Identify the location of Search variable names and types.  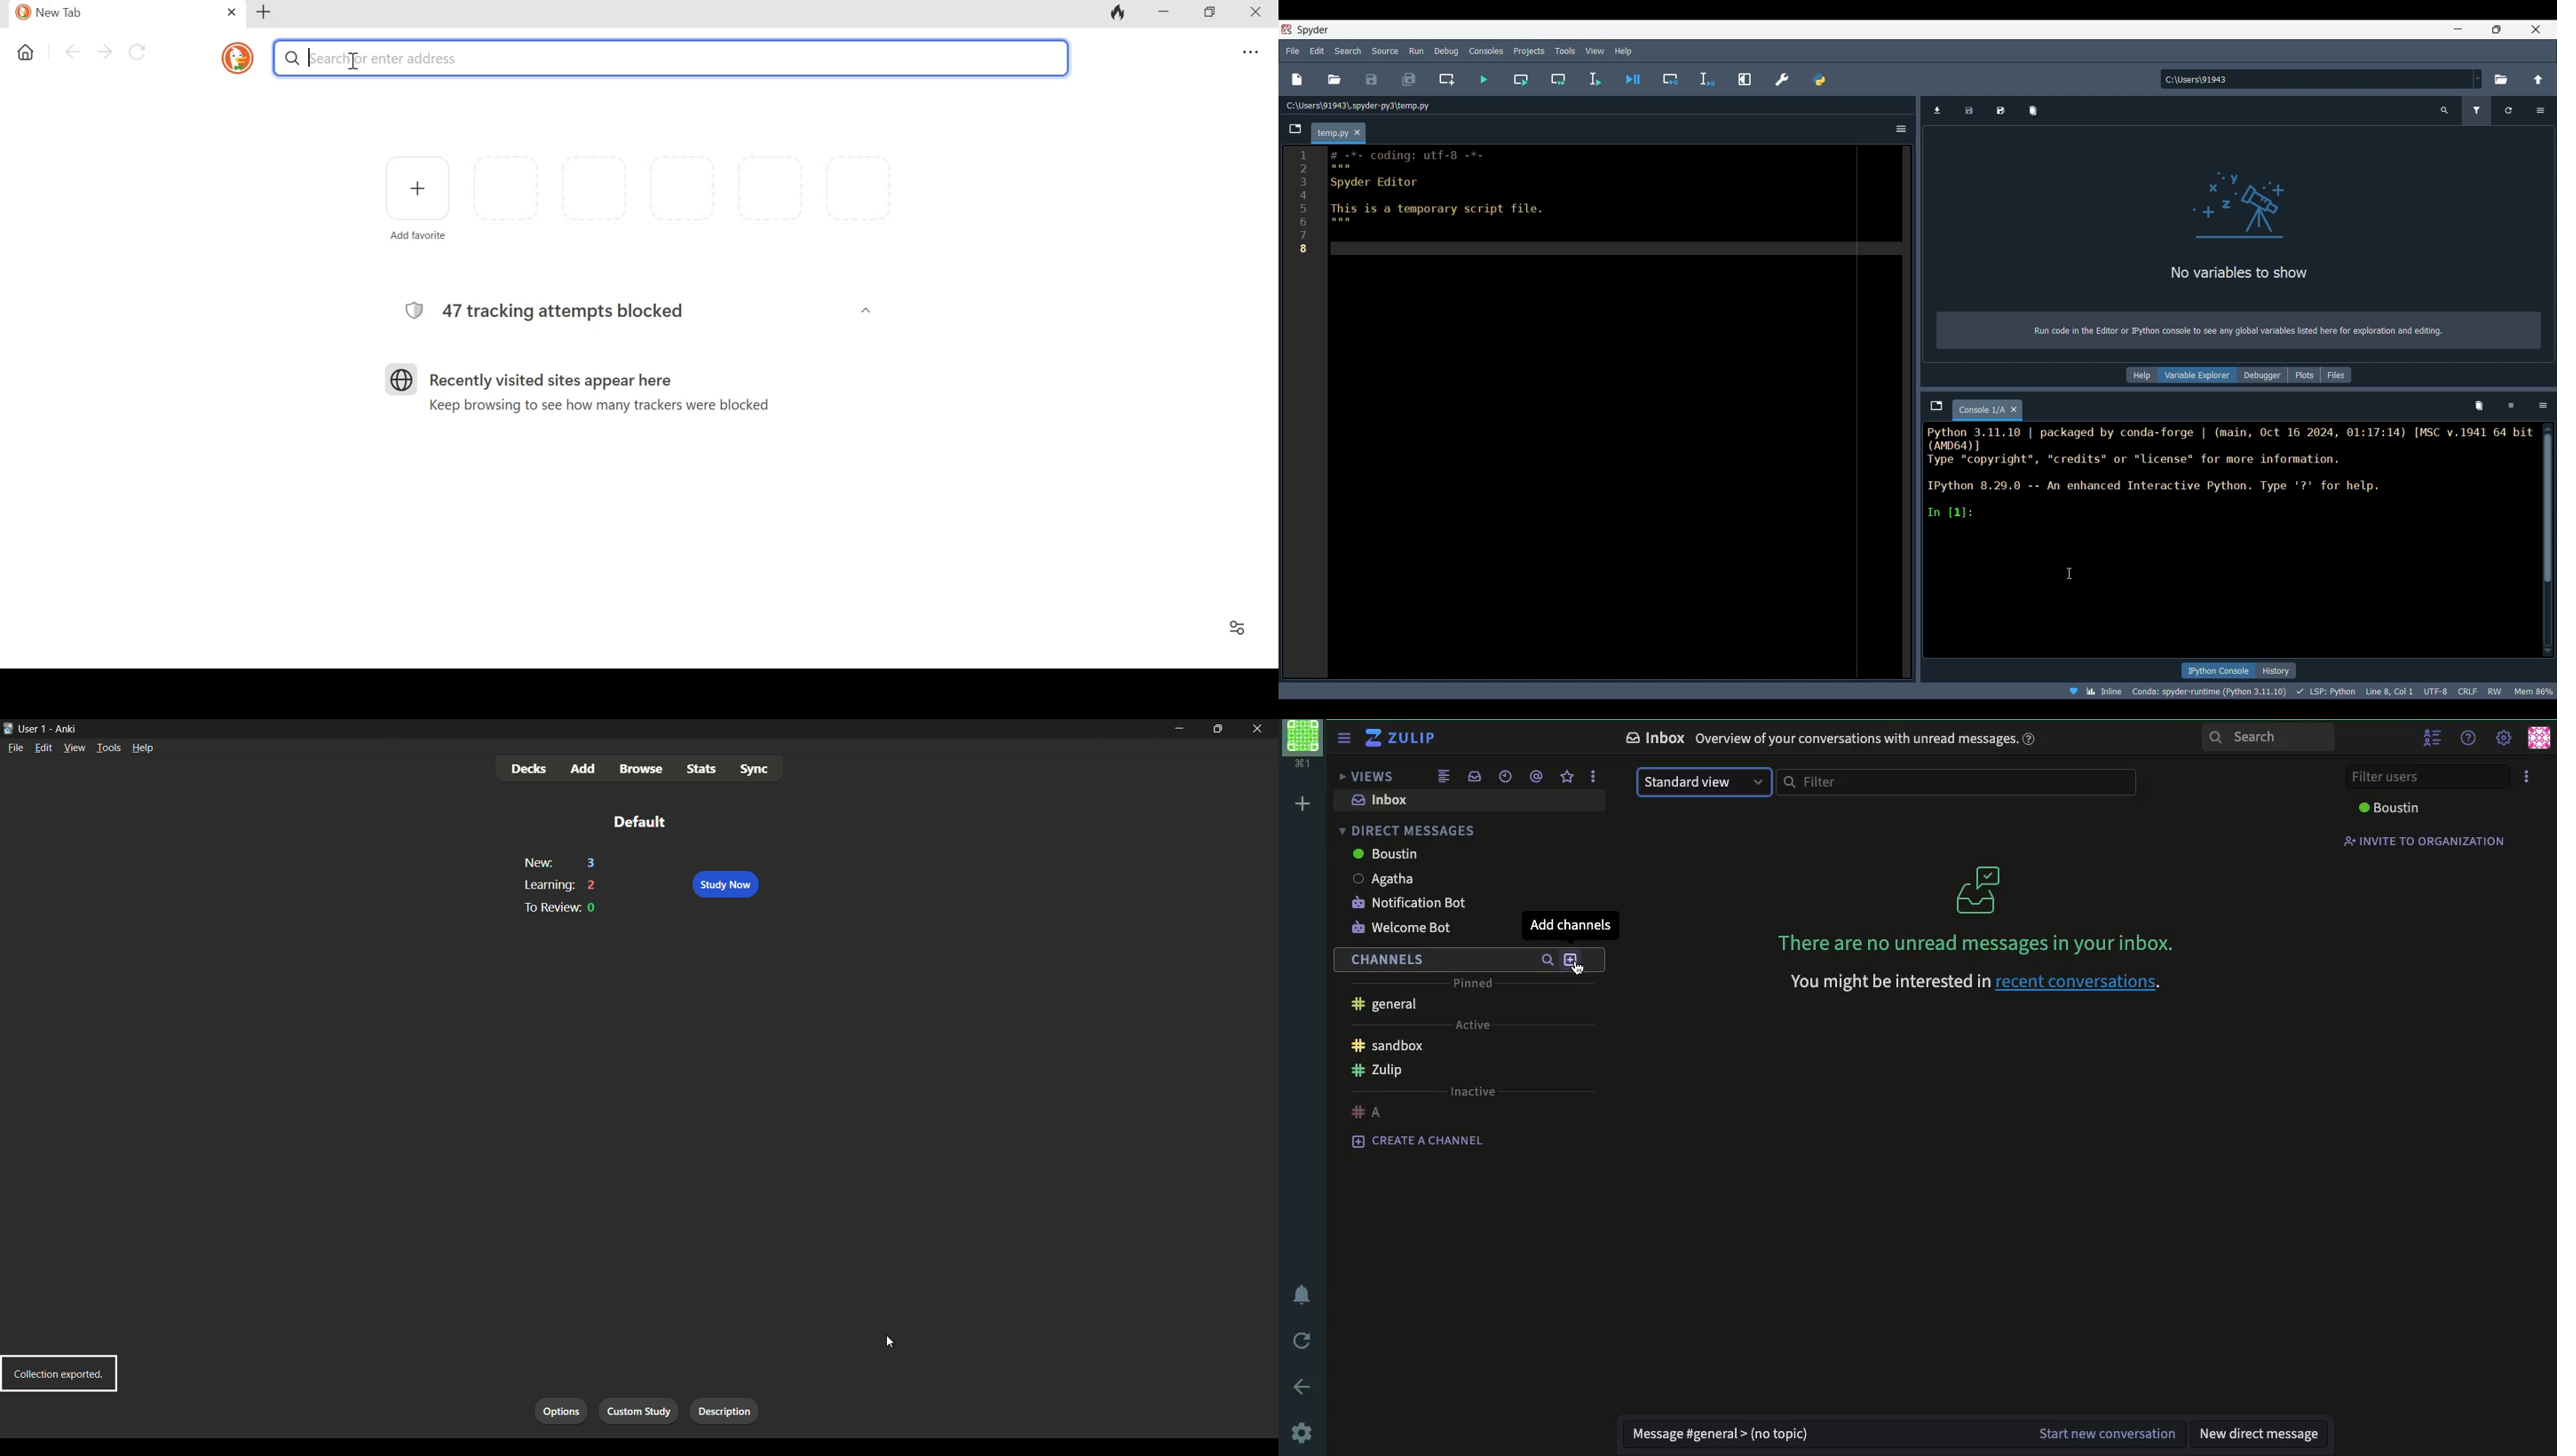
(2445, 111).